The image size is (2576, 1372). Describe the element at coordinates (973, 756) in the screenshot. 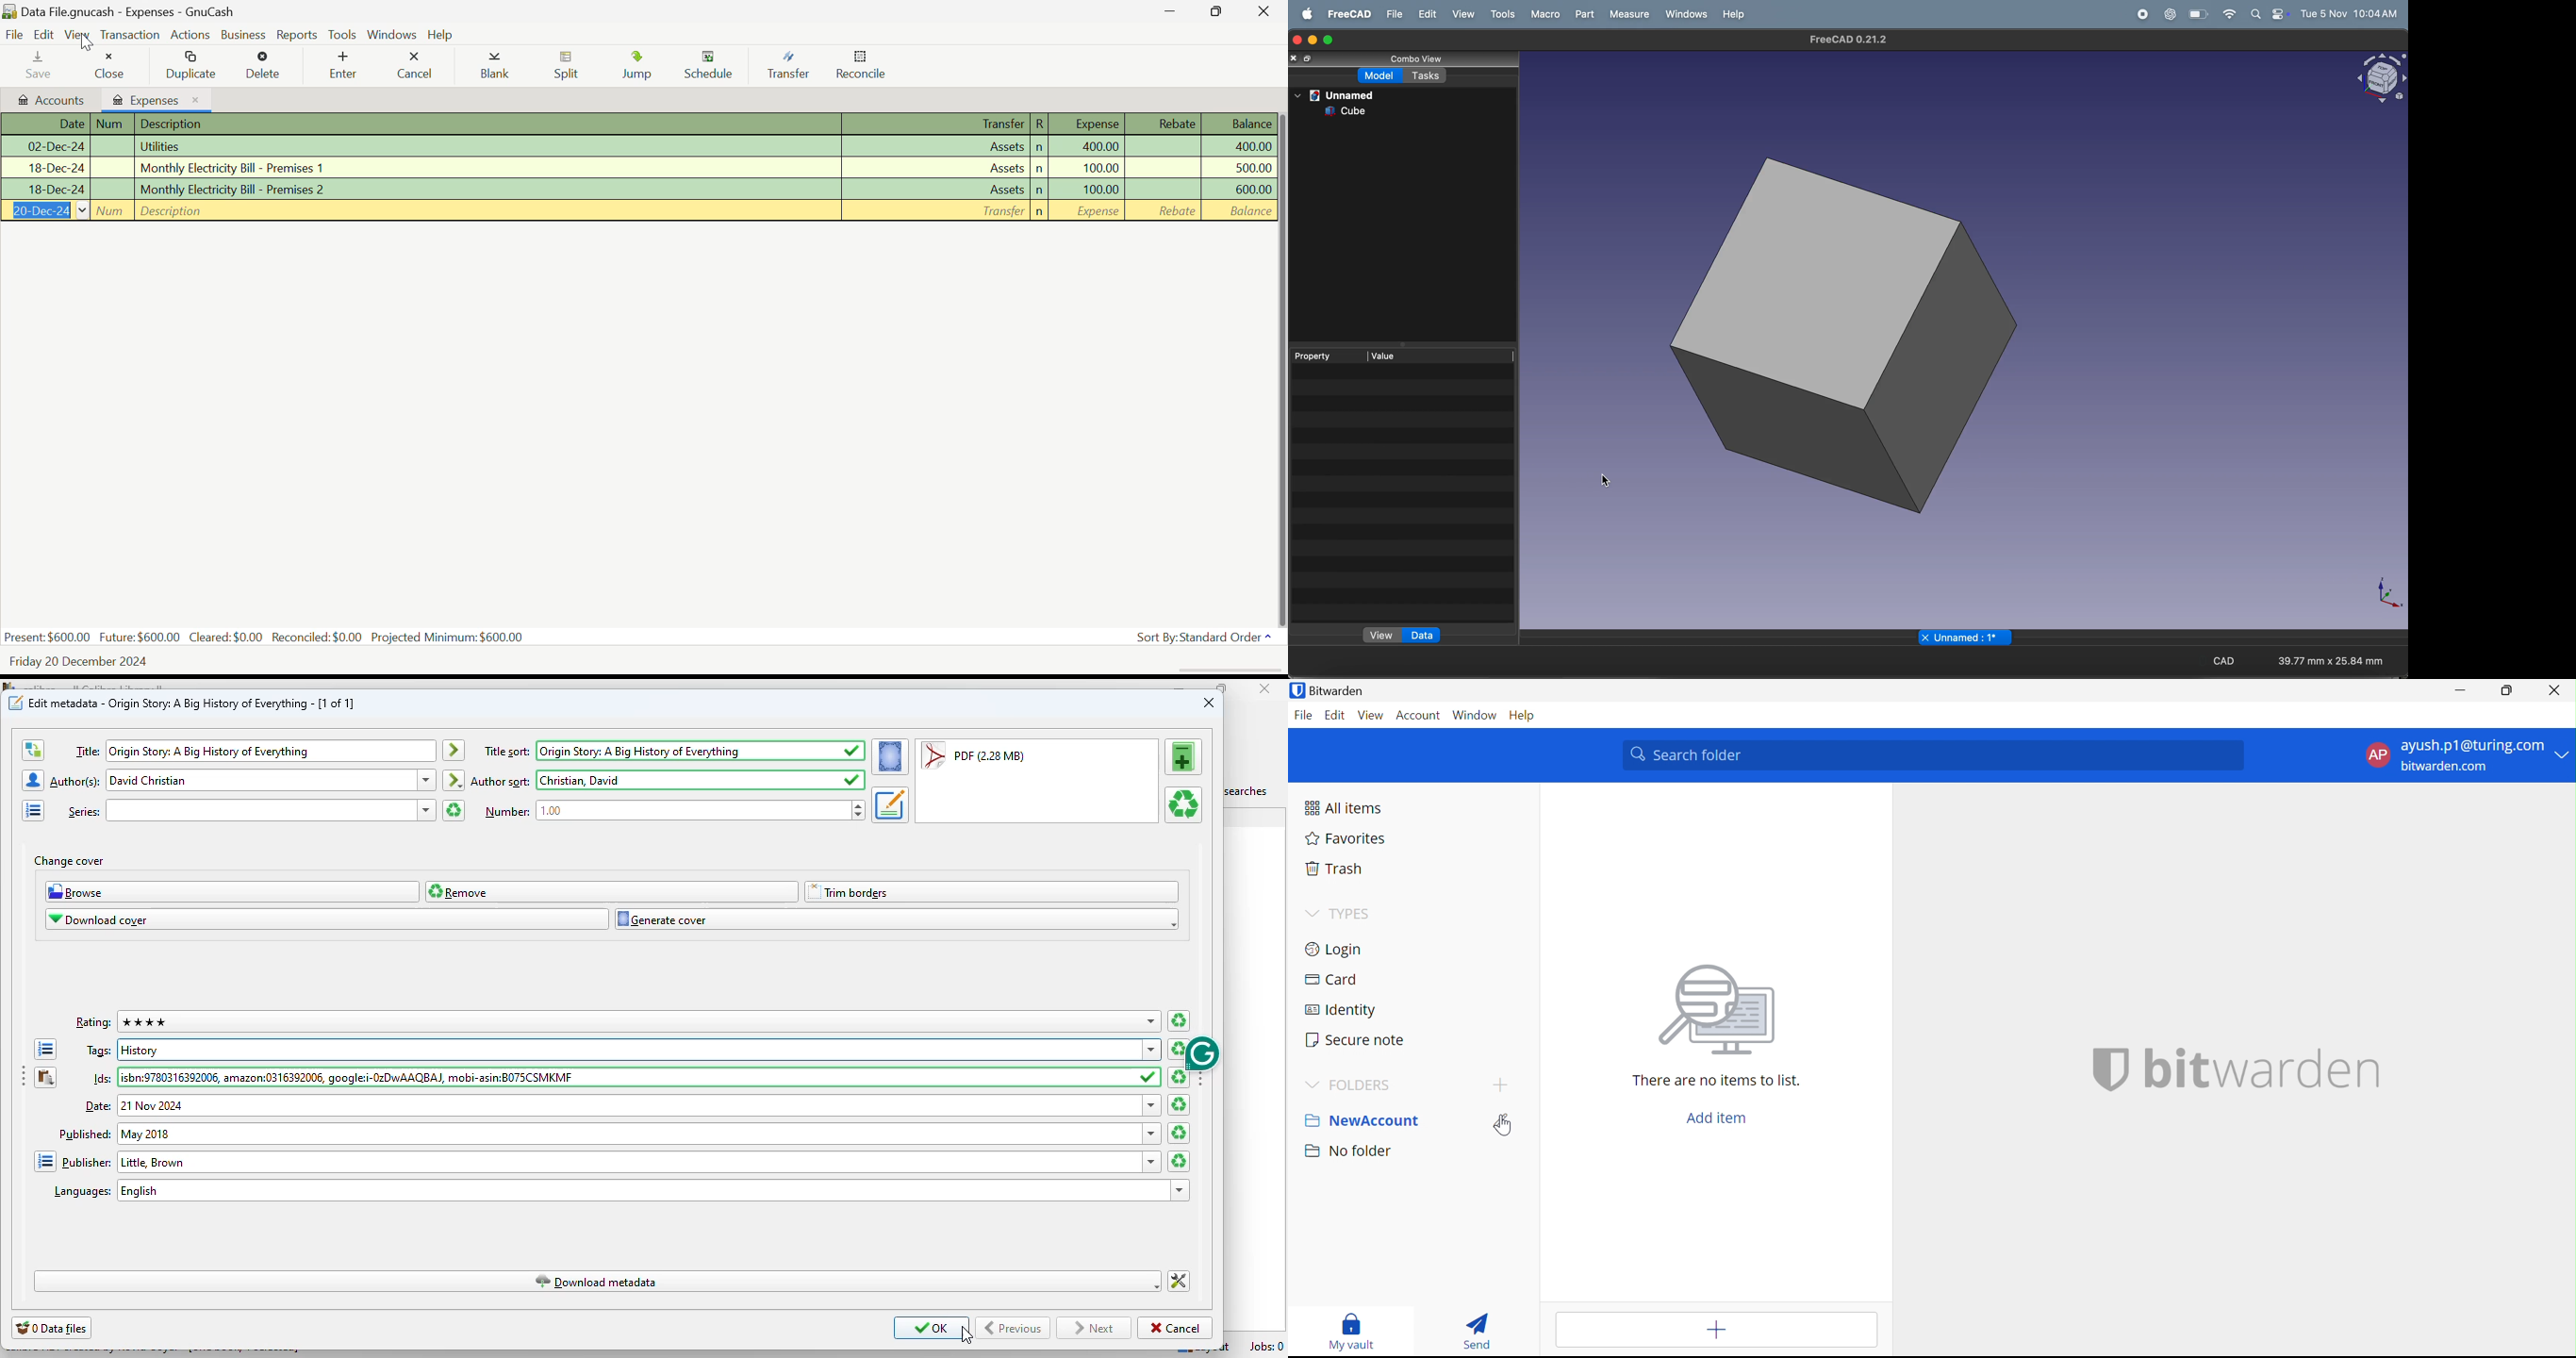

I see `PDF (2.28 MB)` at that location.